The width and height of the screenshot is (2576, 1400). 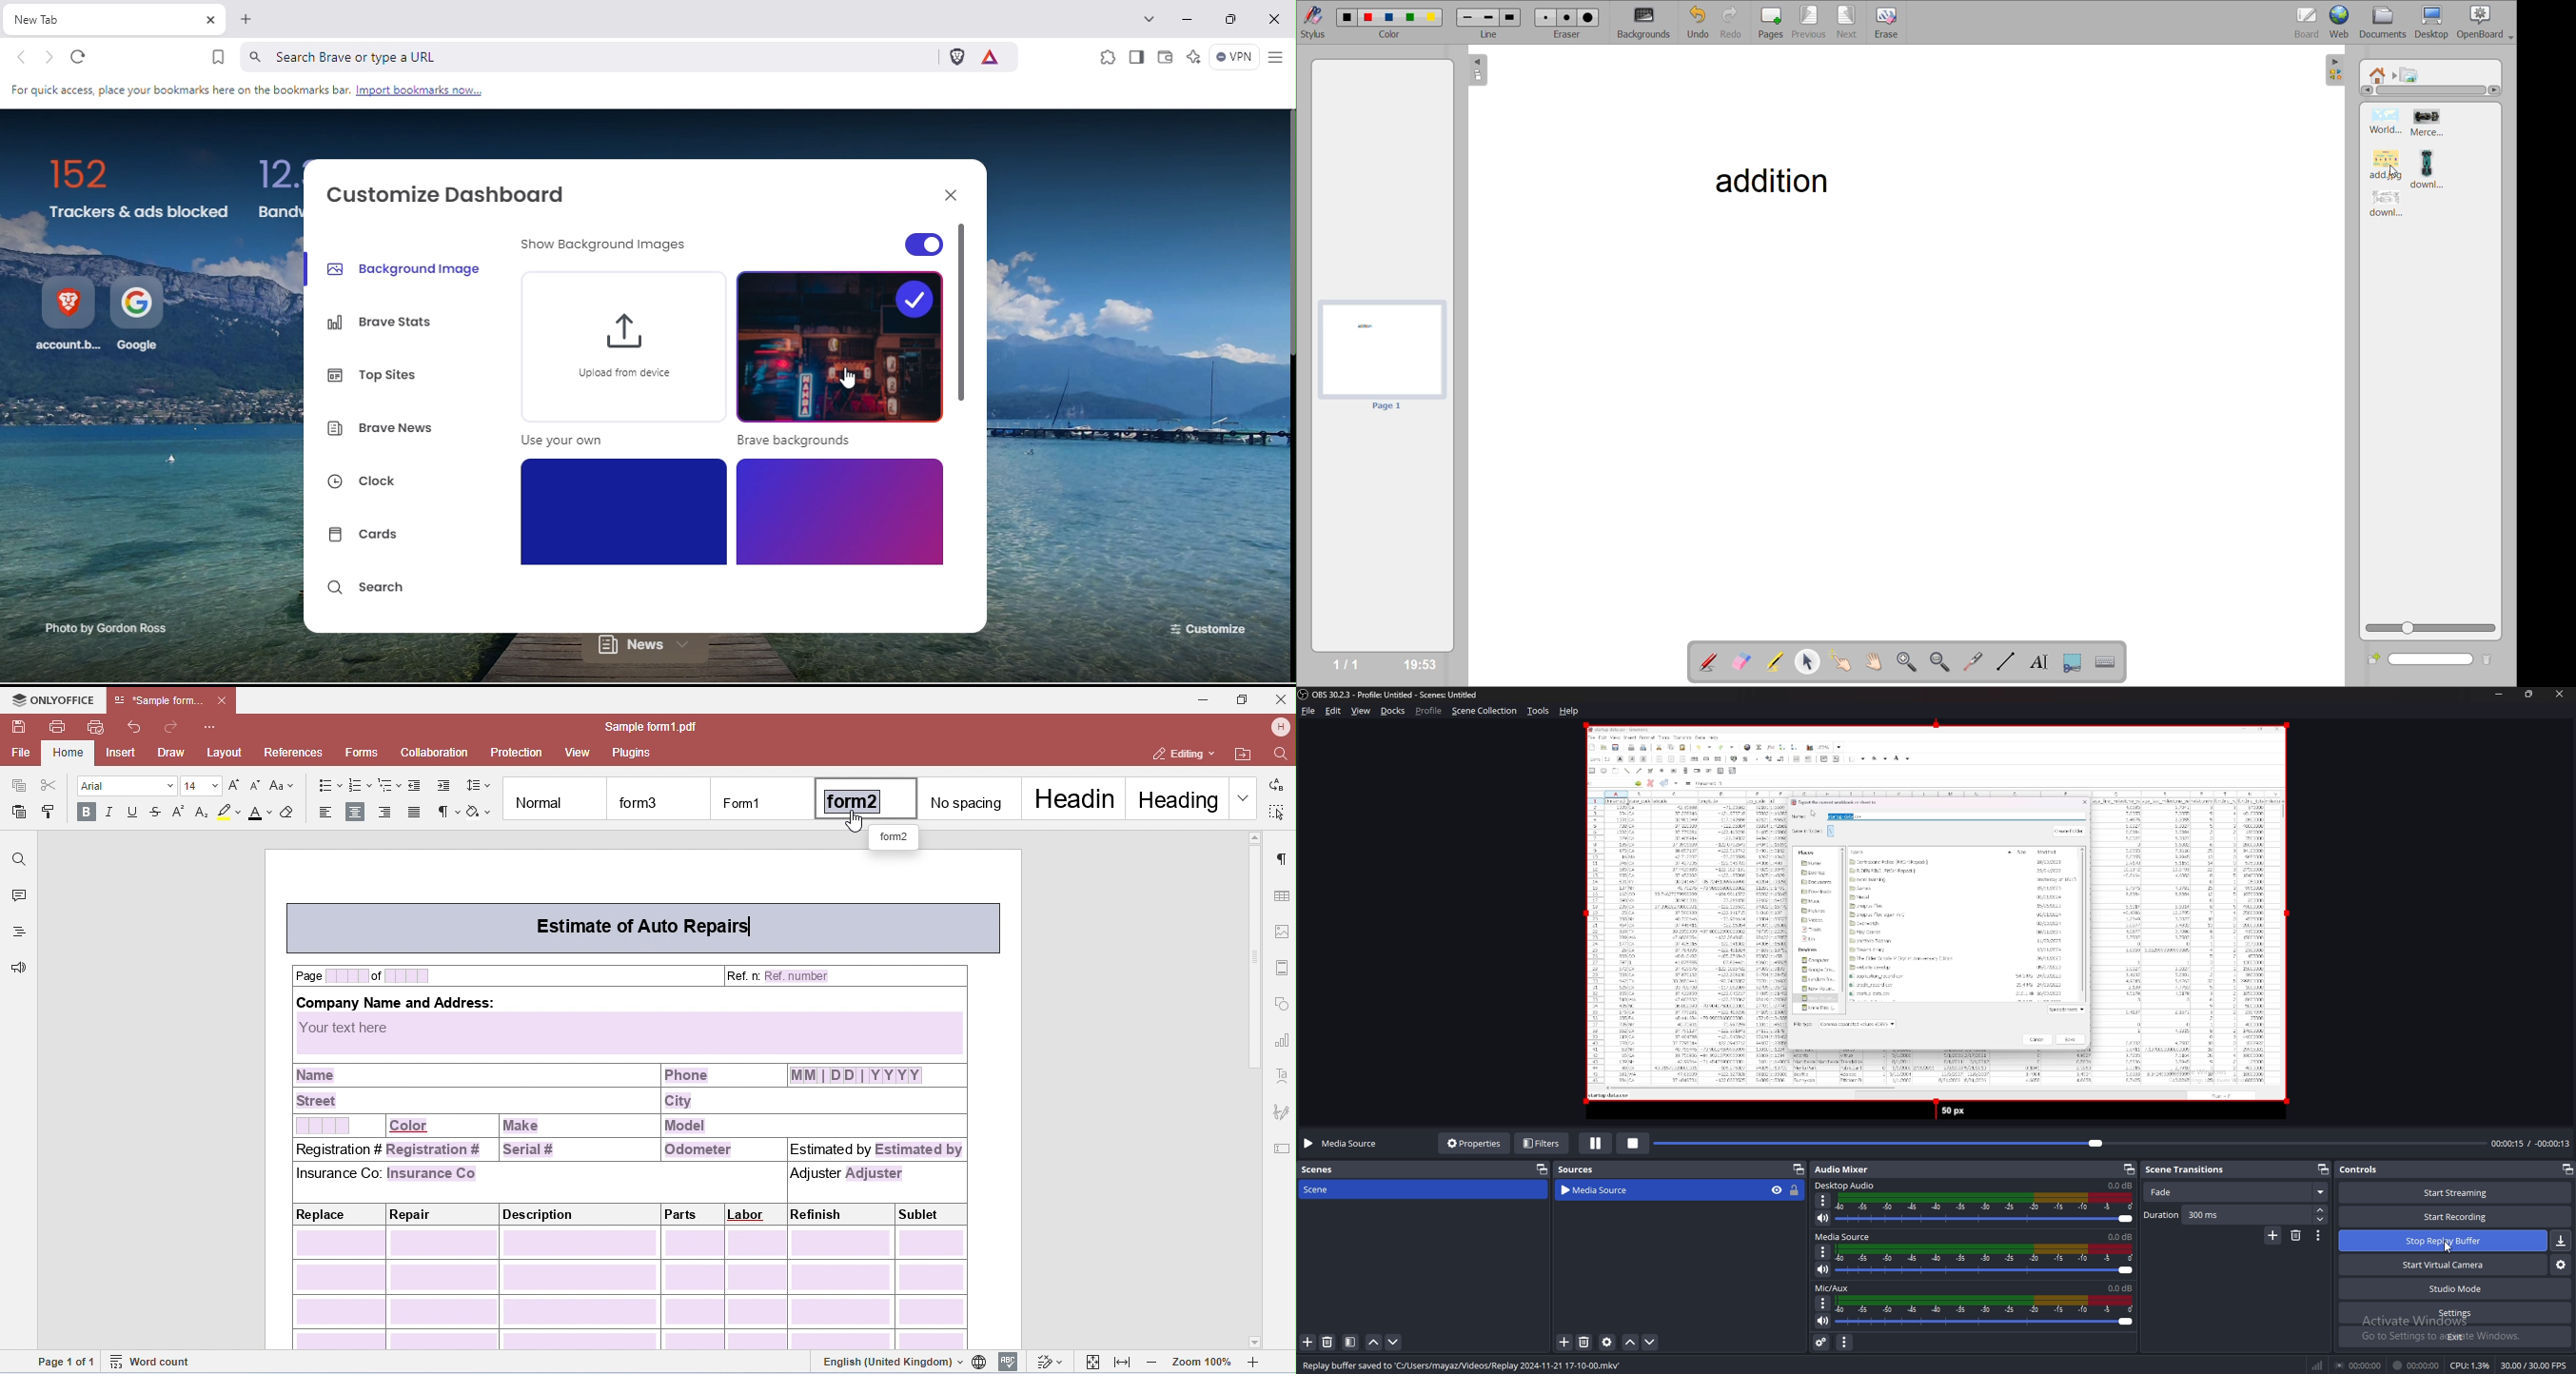 What do you see at coordinates (1796, 1191) in the screenshot?
I see `lock` at bounding box center [1796, 1191].